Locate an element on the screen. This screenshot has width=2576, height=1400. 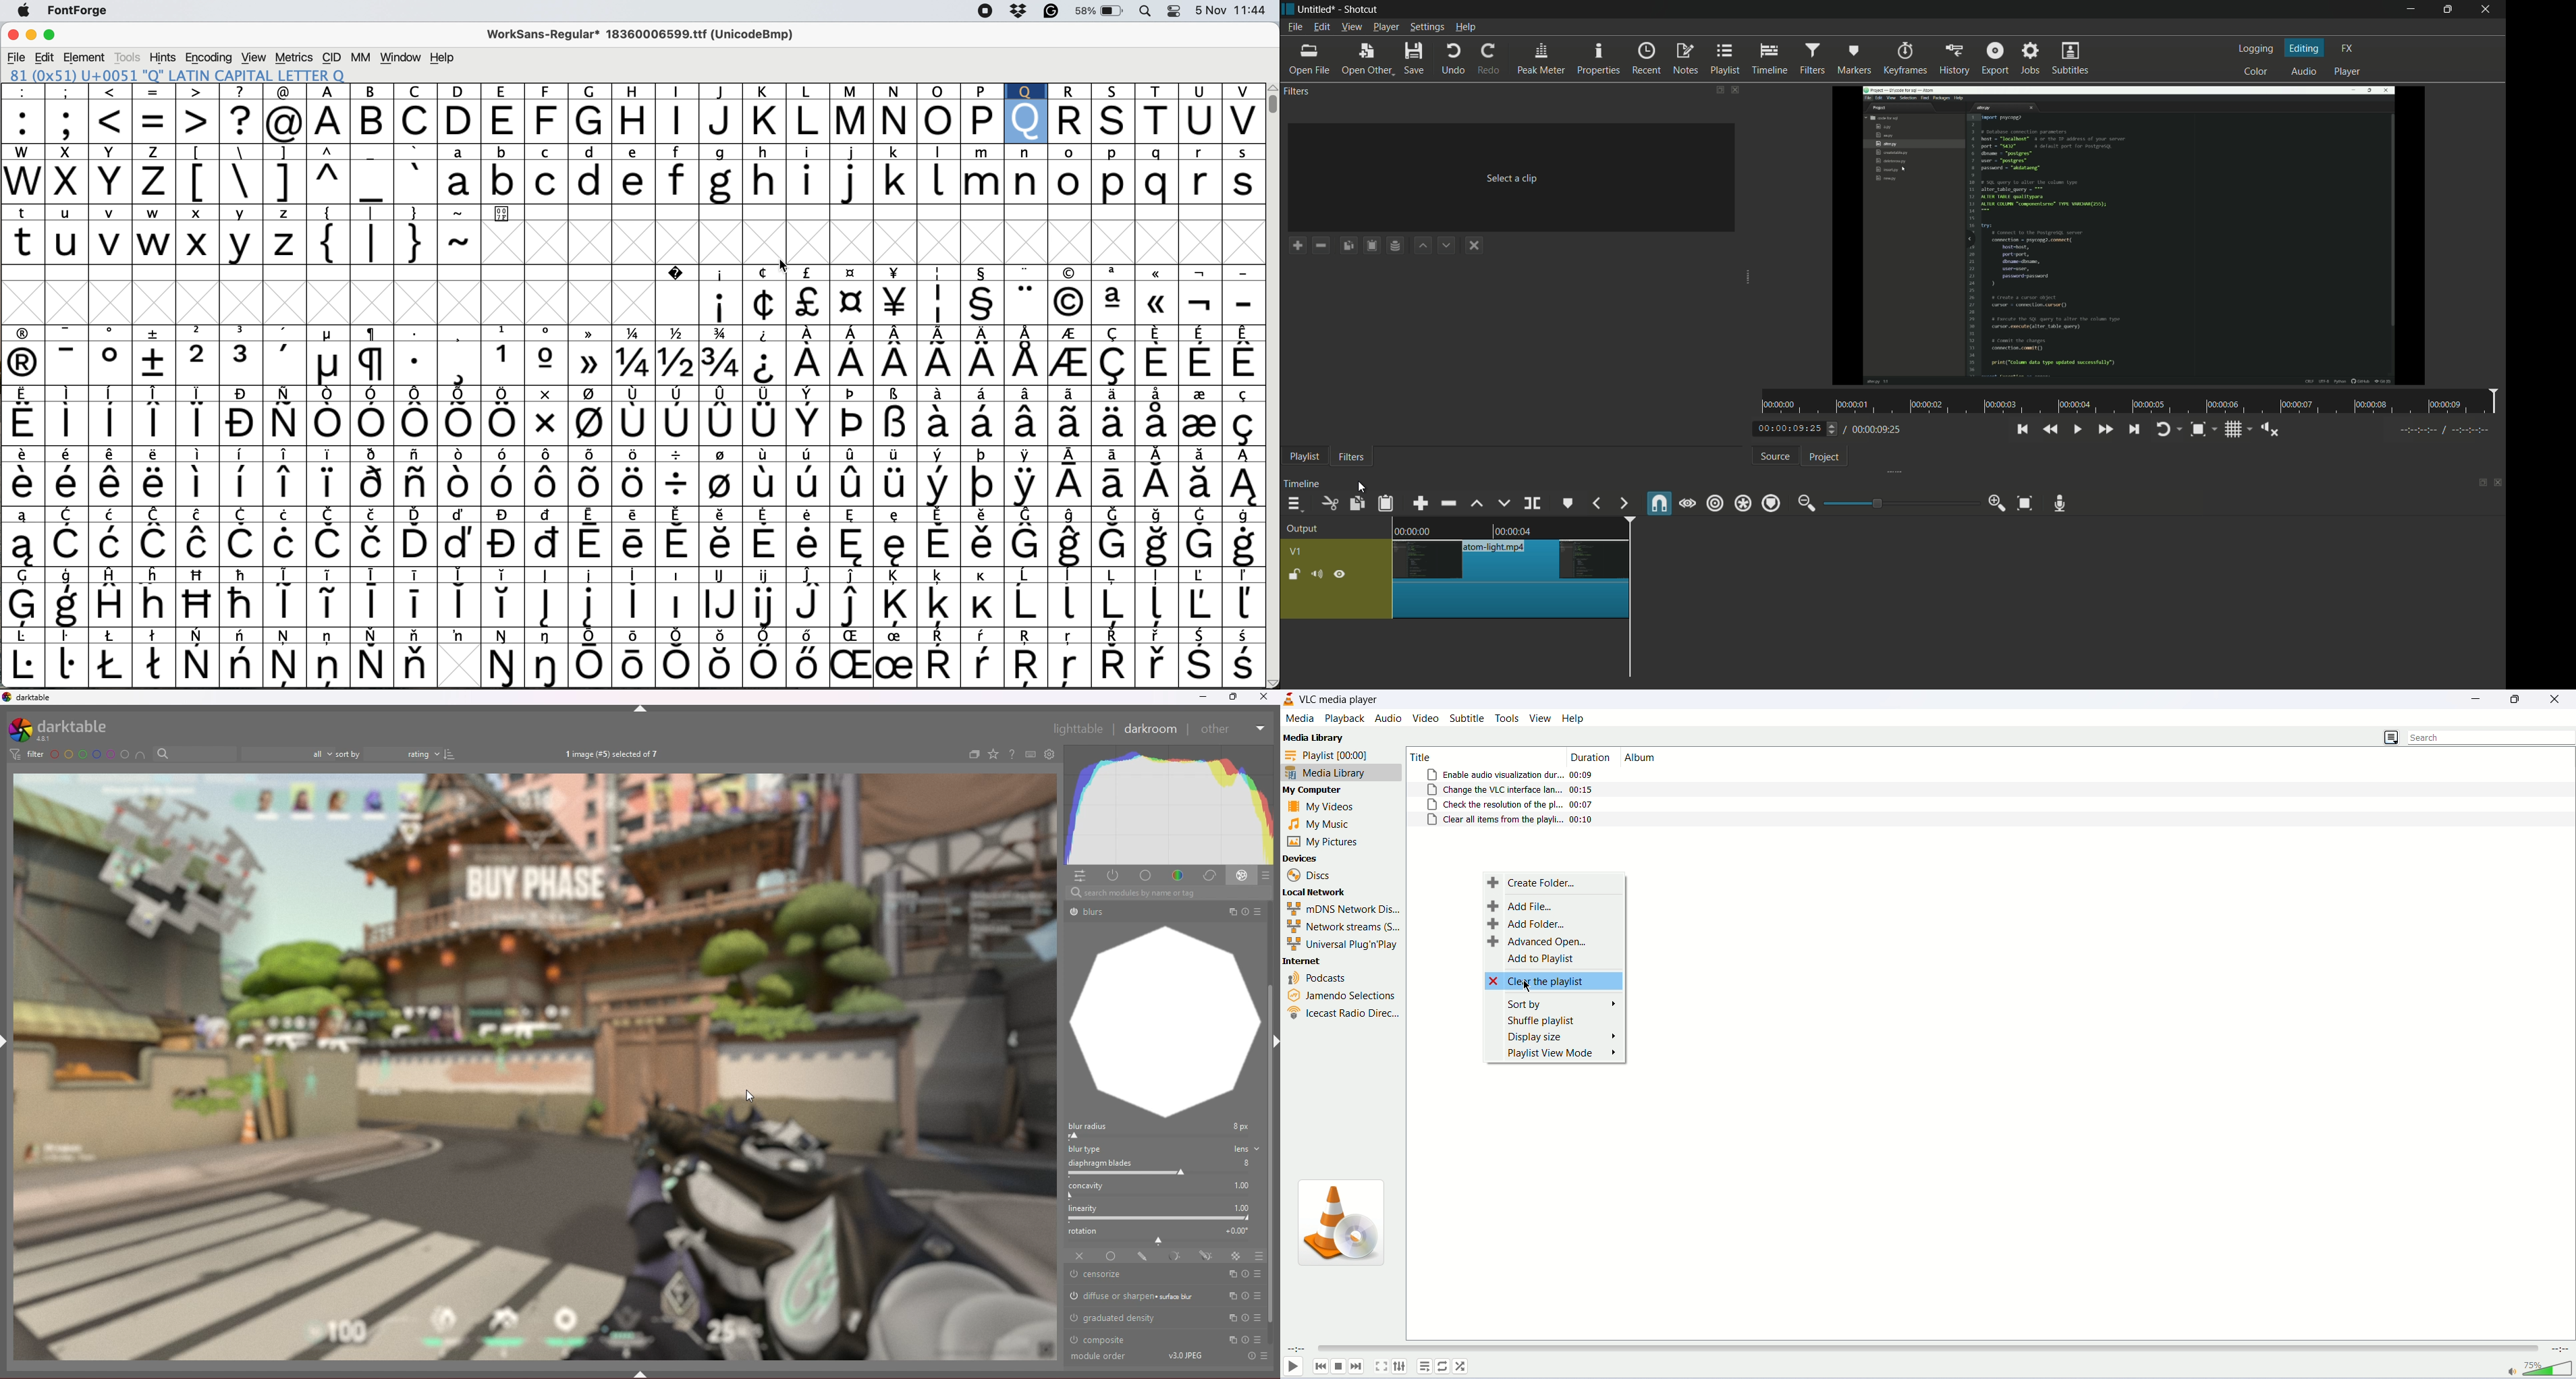
close is located at coordinates (13, 35).